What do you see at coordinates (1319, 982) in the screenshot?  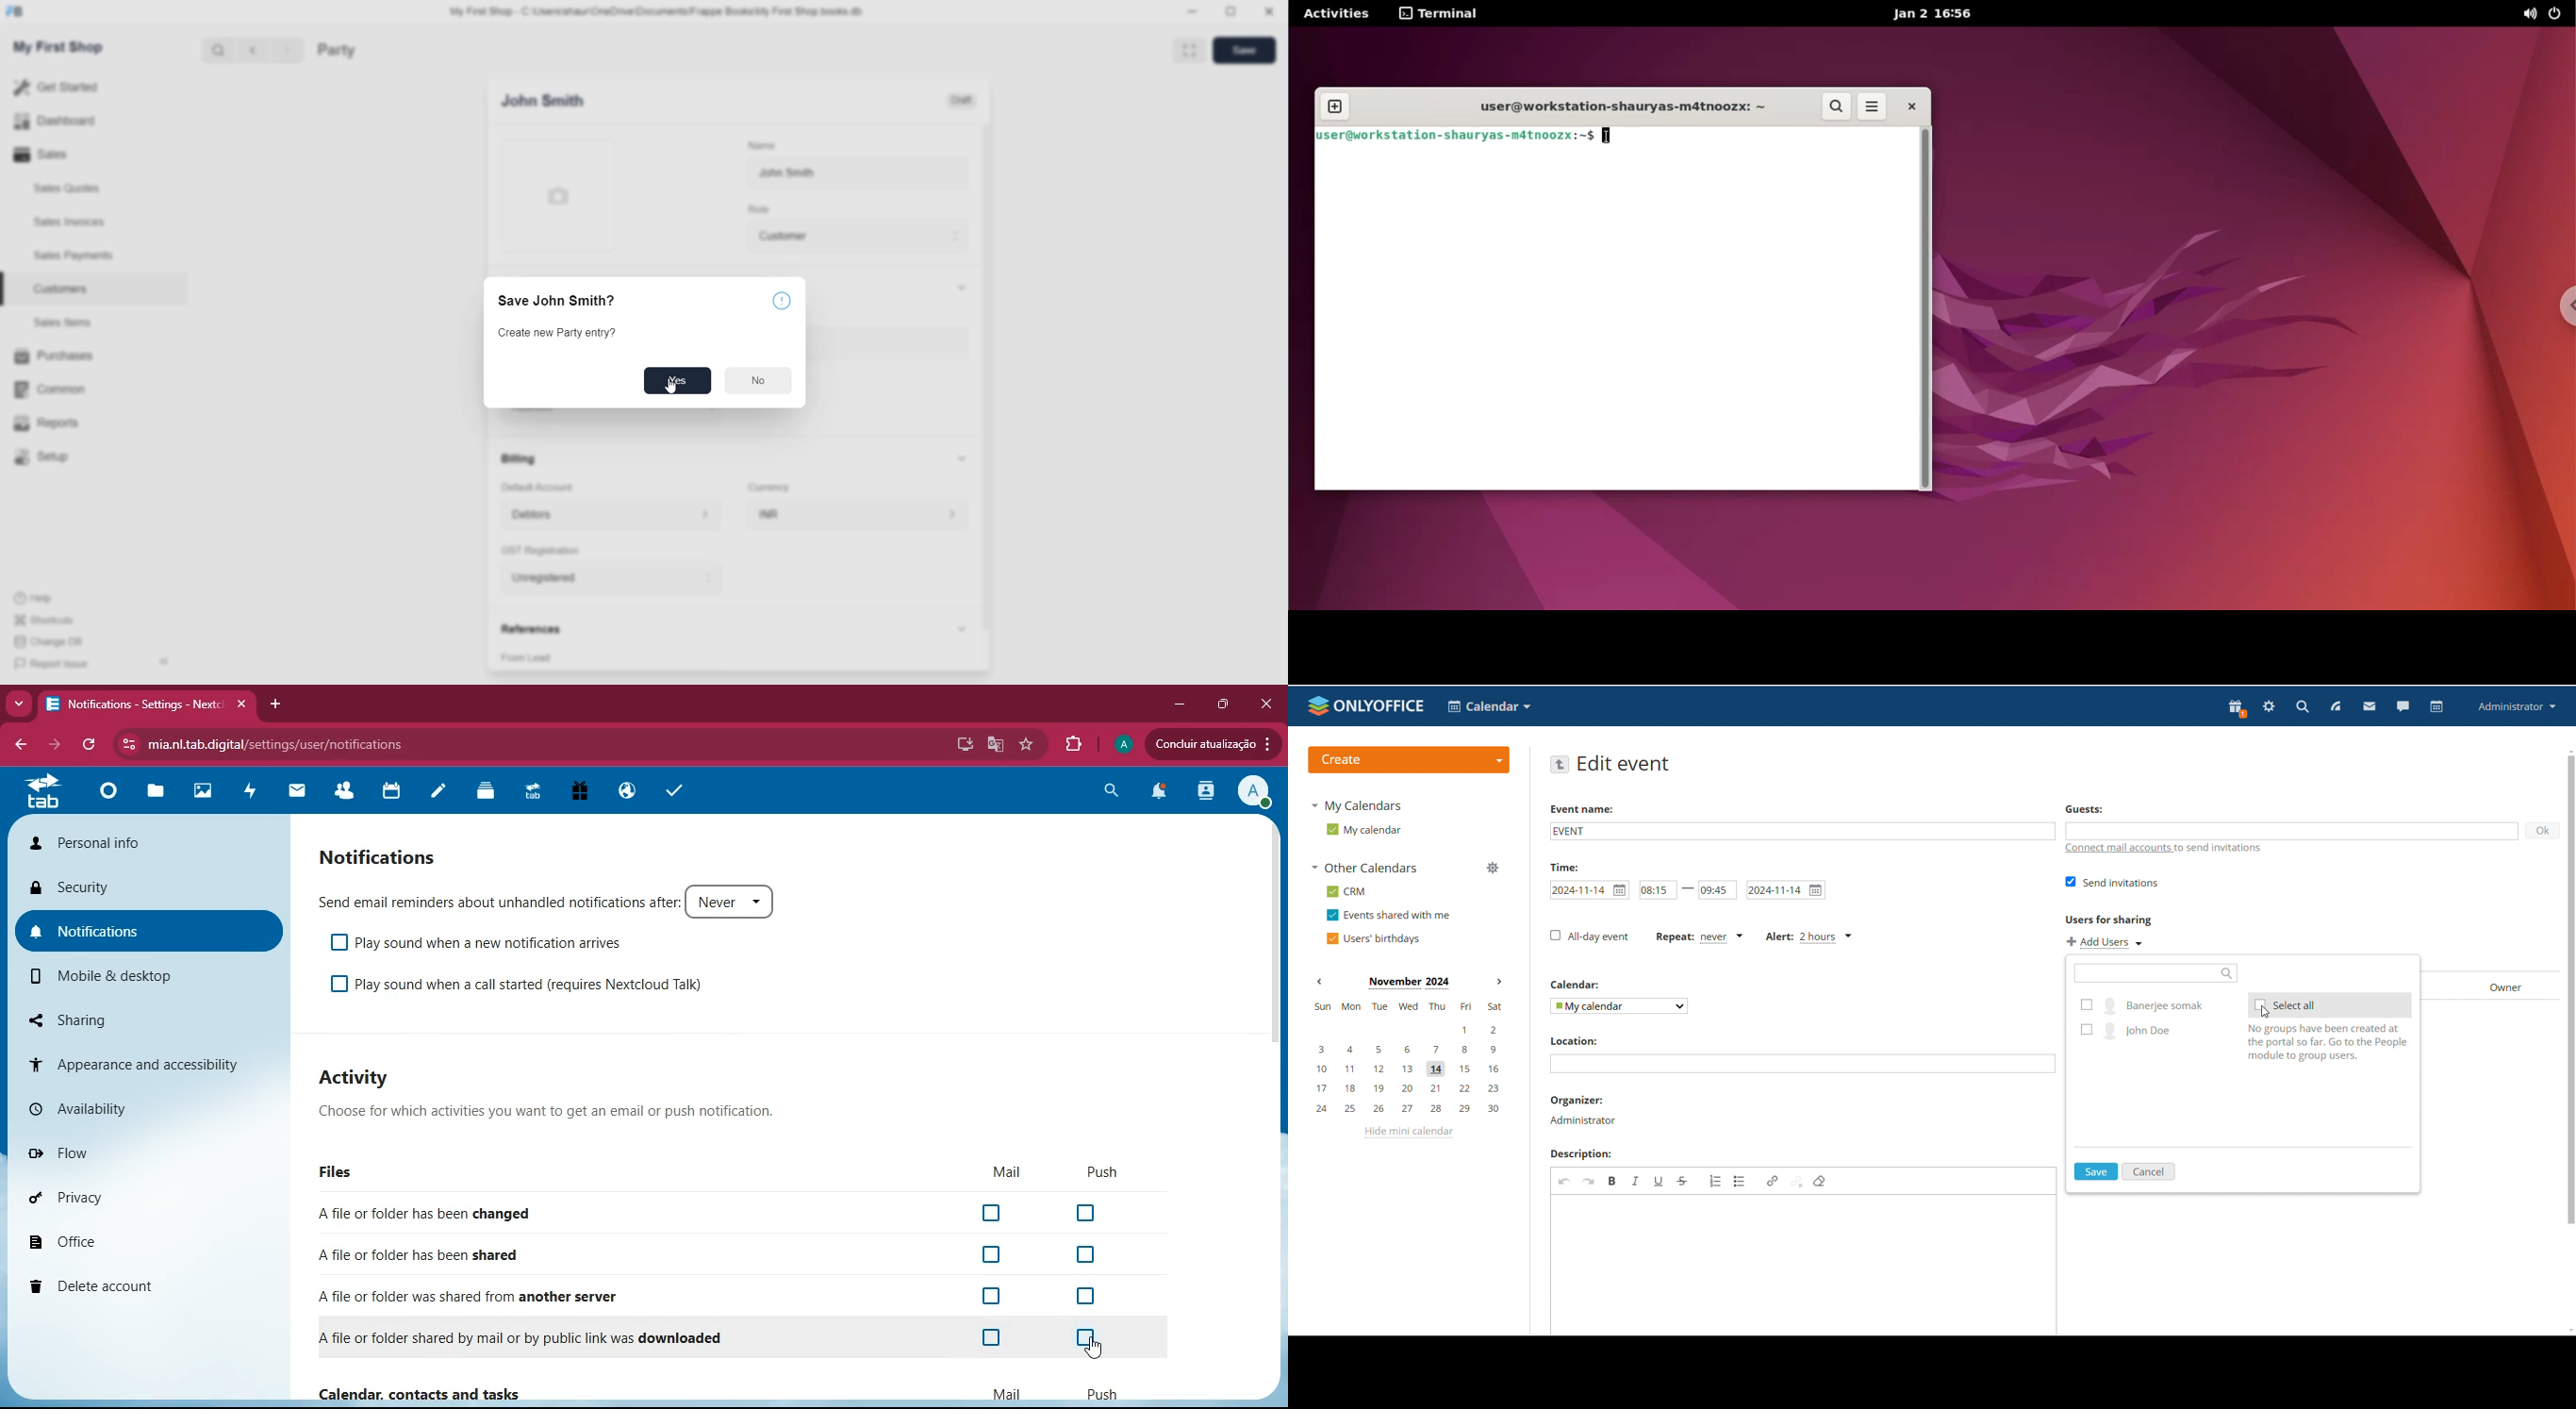 I see `previous month` at bounding box center [1319, 982].